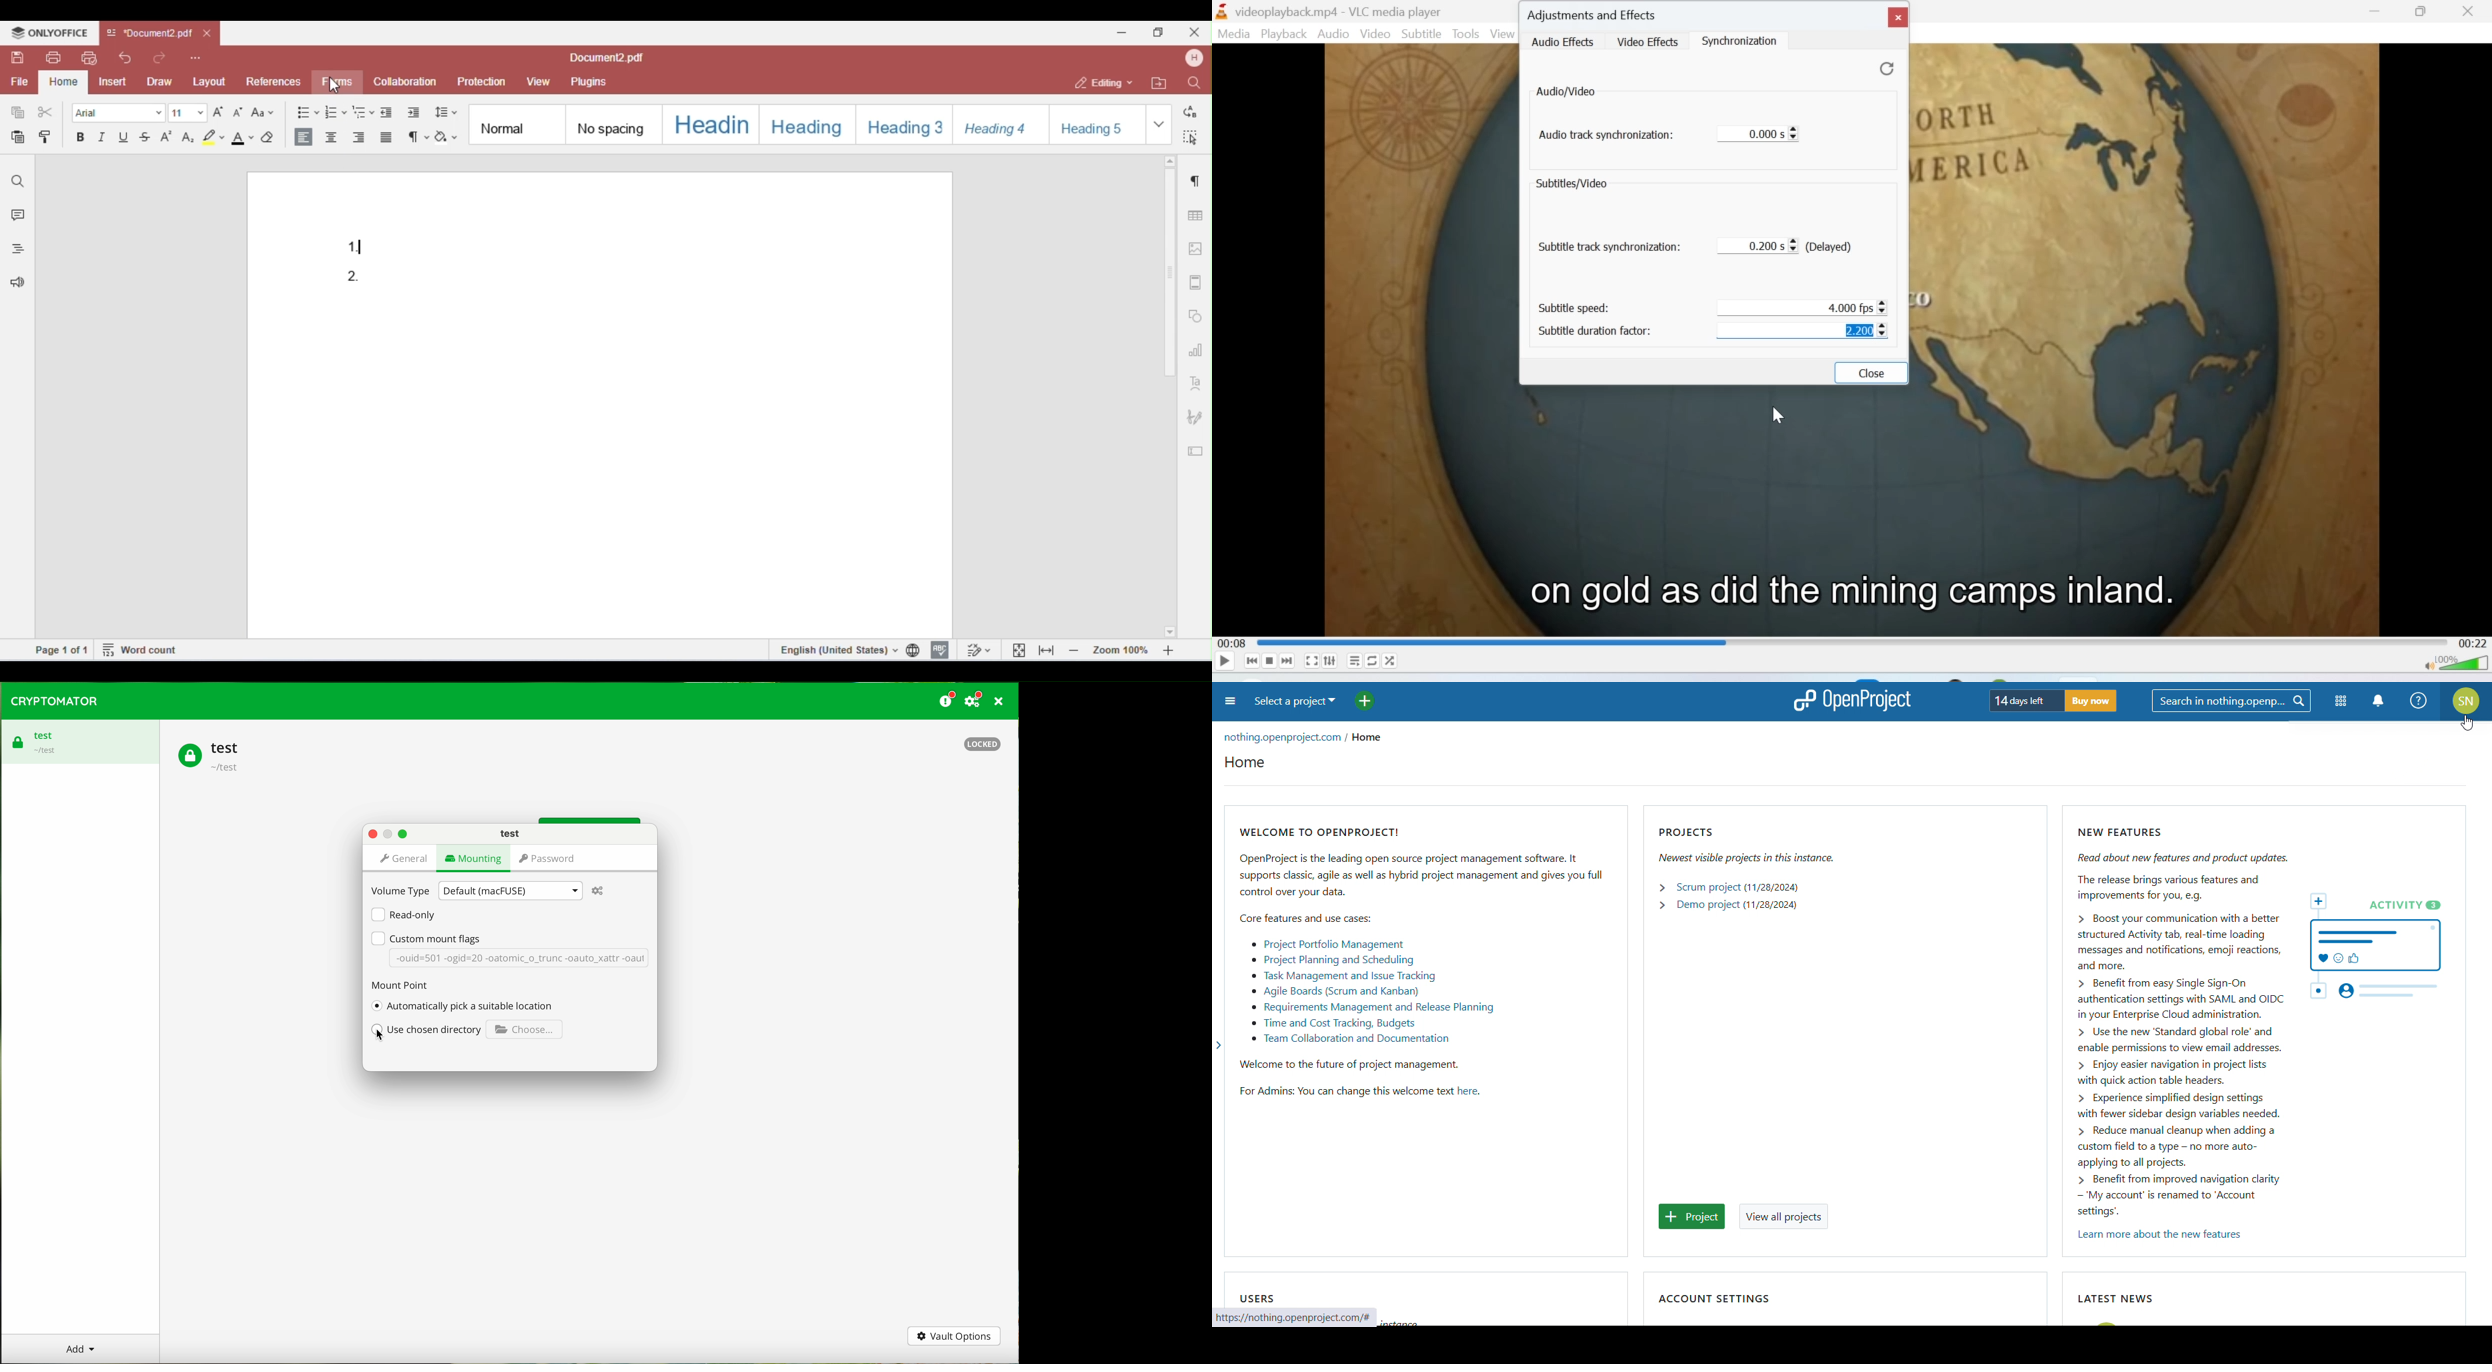  I want to click on subtitle speed input, so click(1809, 305).